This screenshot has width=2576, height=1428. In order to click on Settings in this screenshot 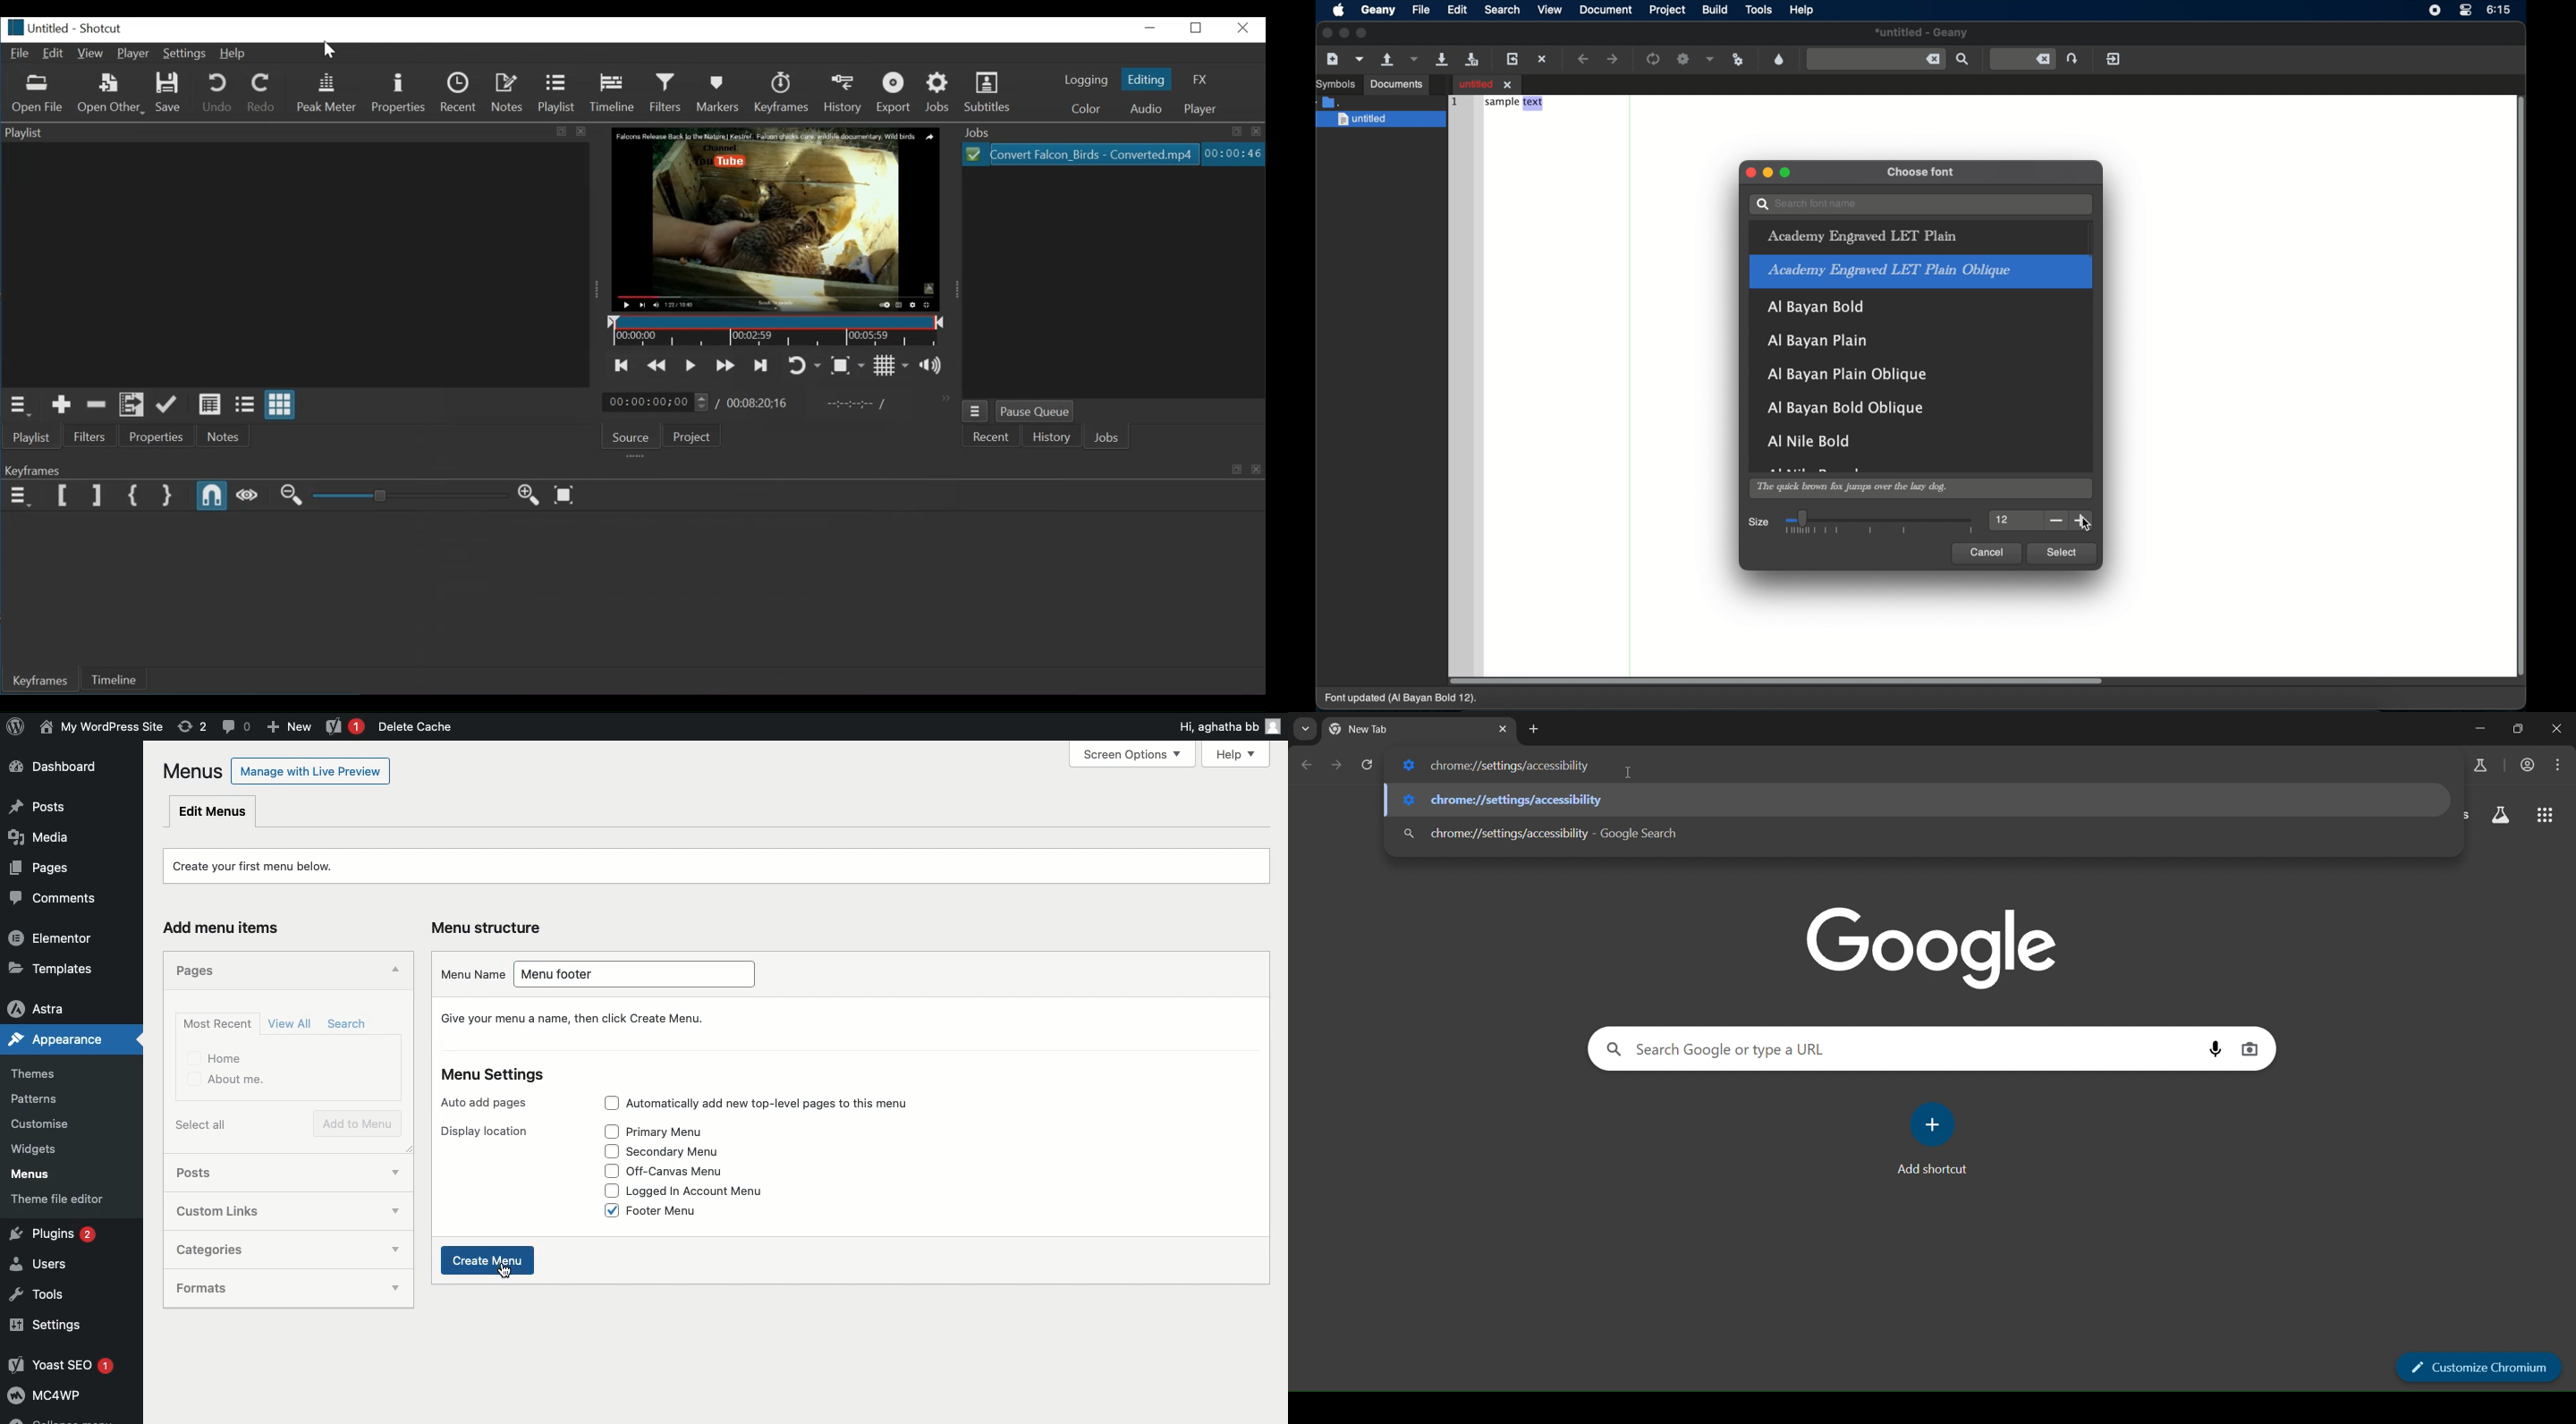, I will do `click(67, 1327)`.